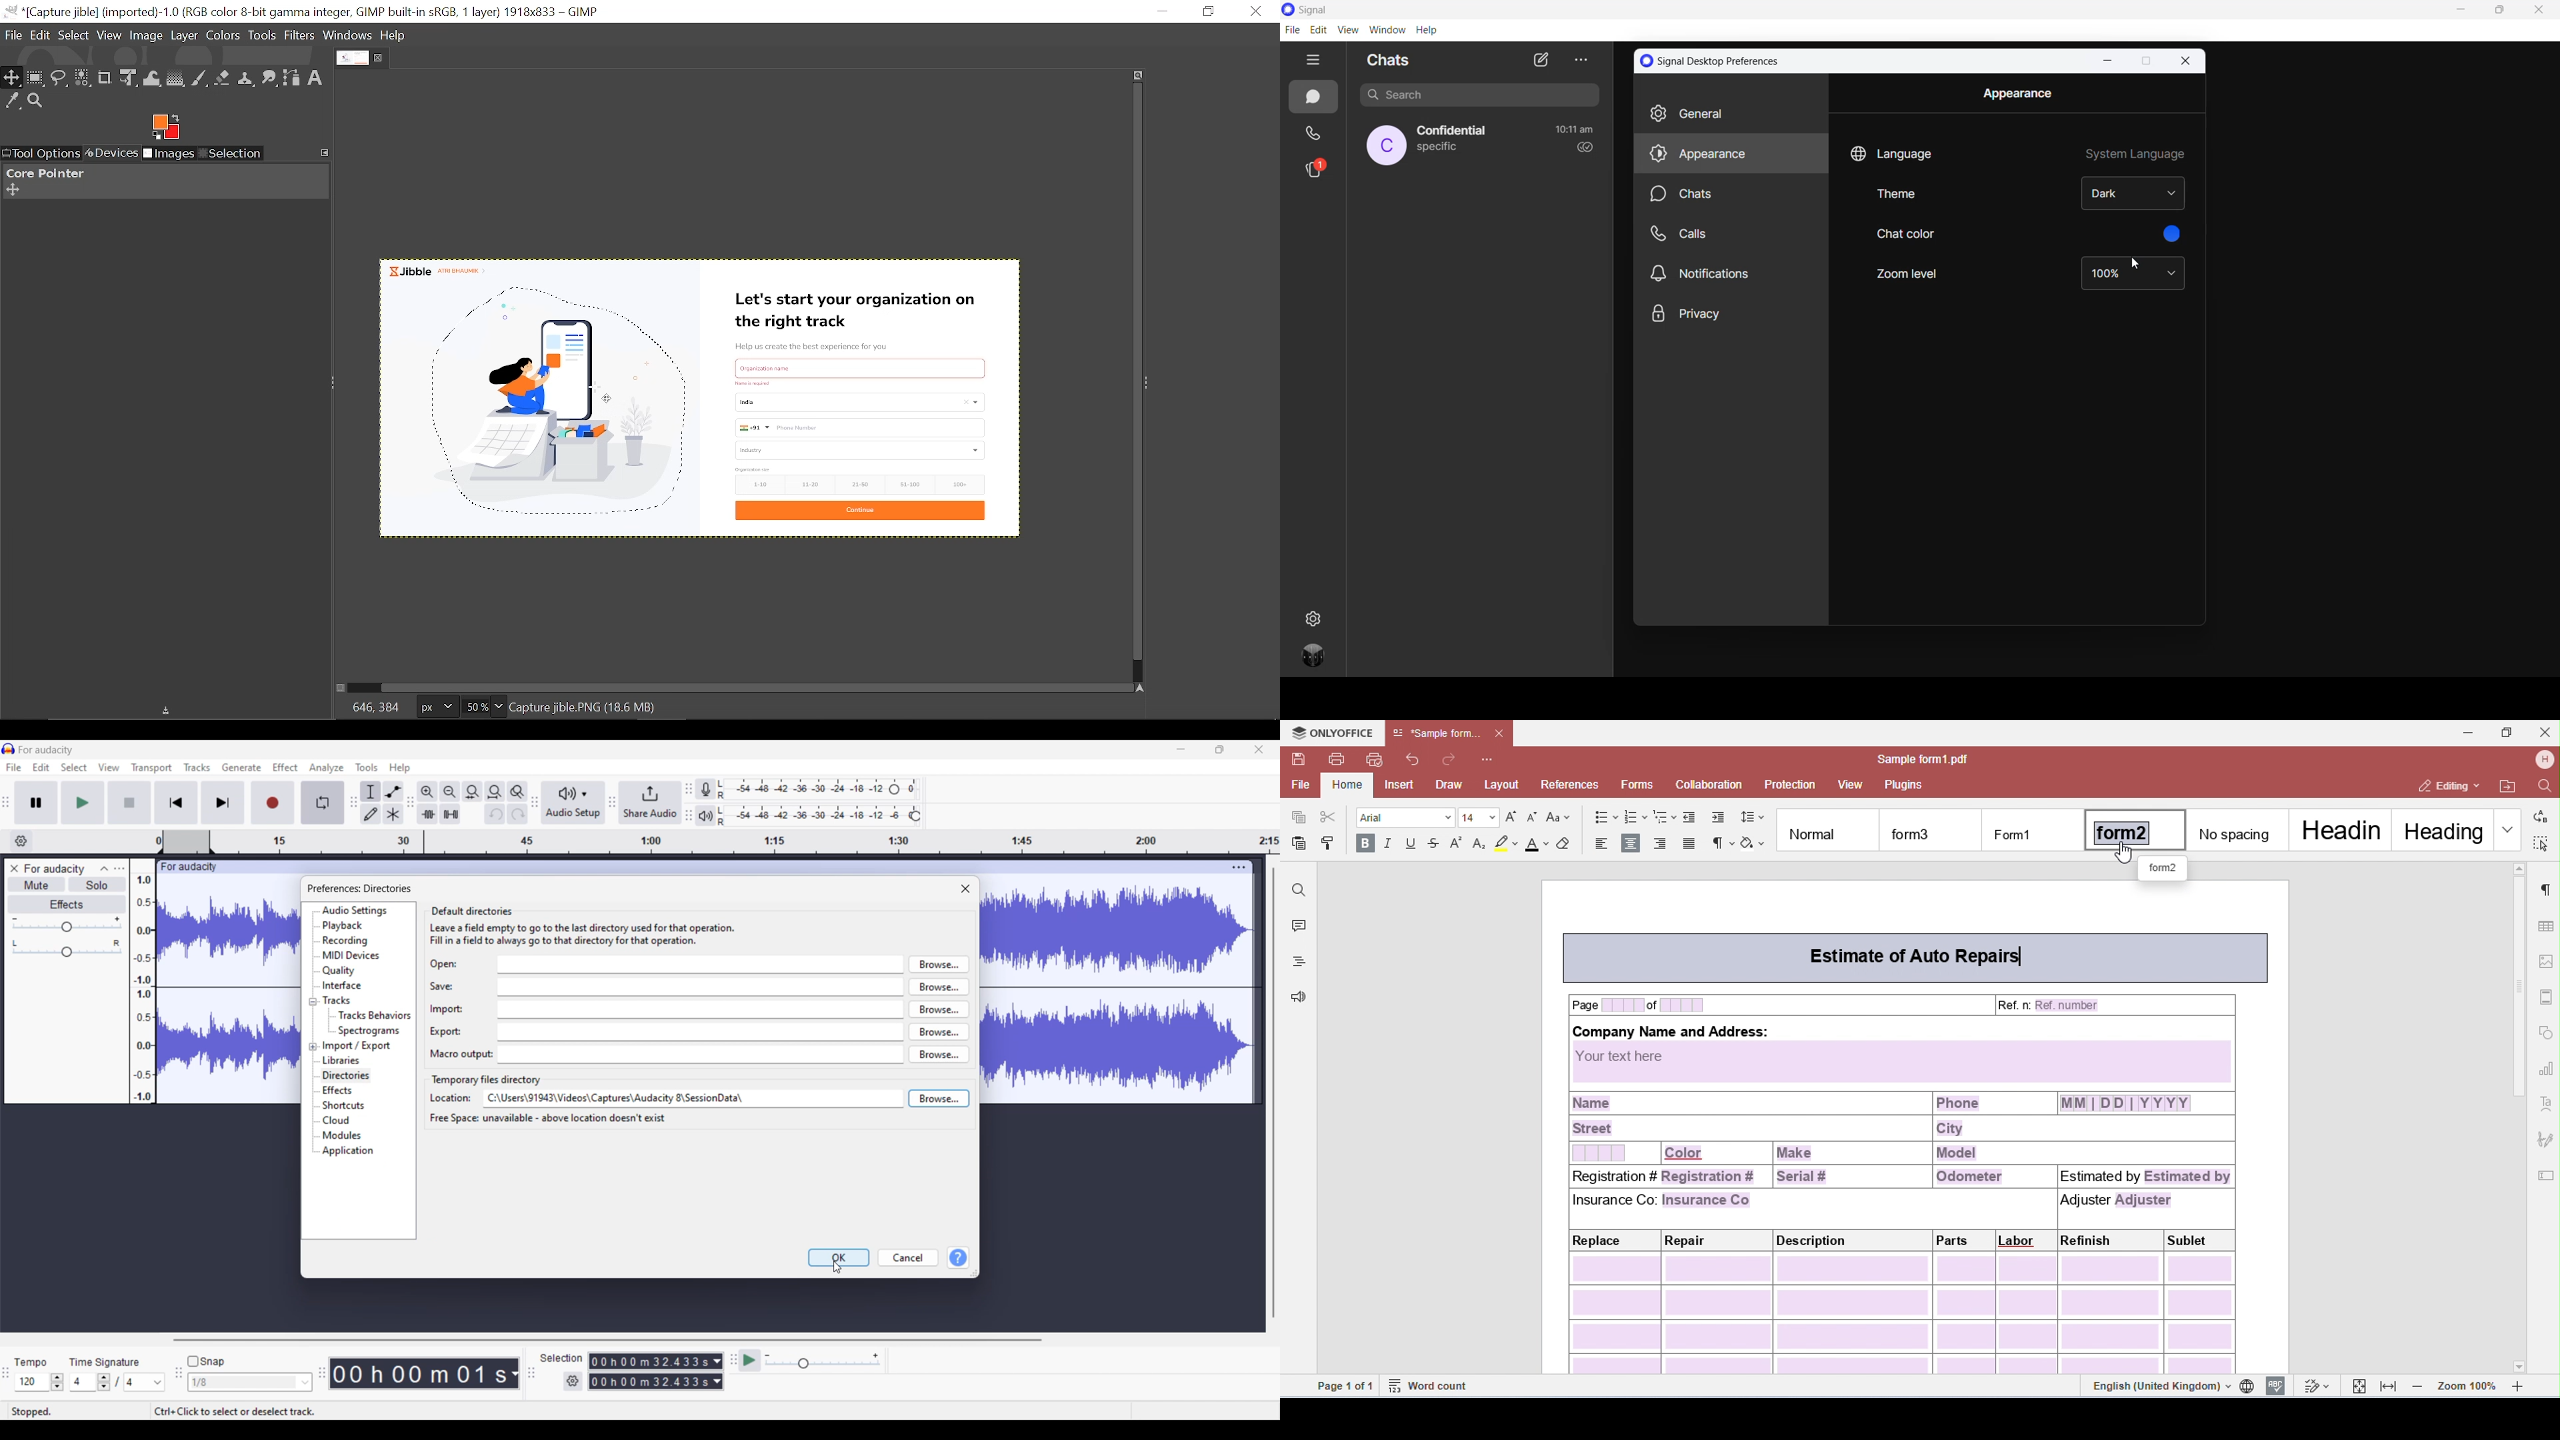  Describe the element at coordinates (447, 1009) in the screenshot. I see `Indicates text box for import` at that location.